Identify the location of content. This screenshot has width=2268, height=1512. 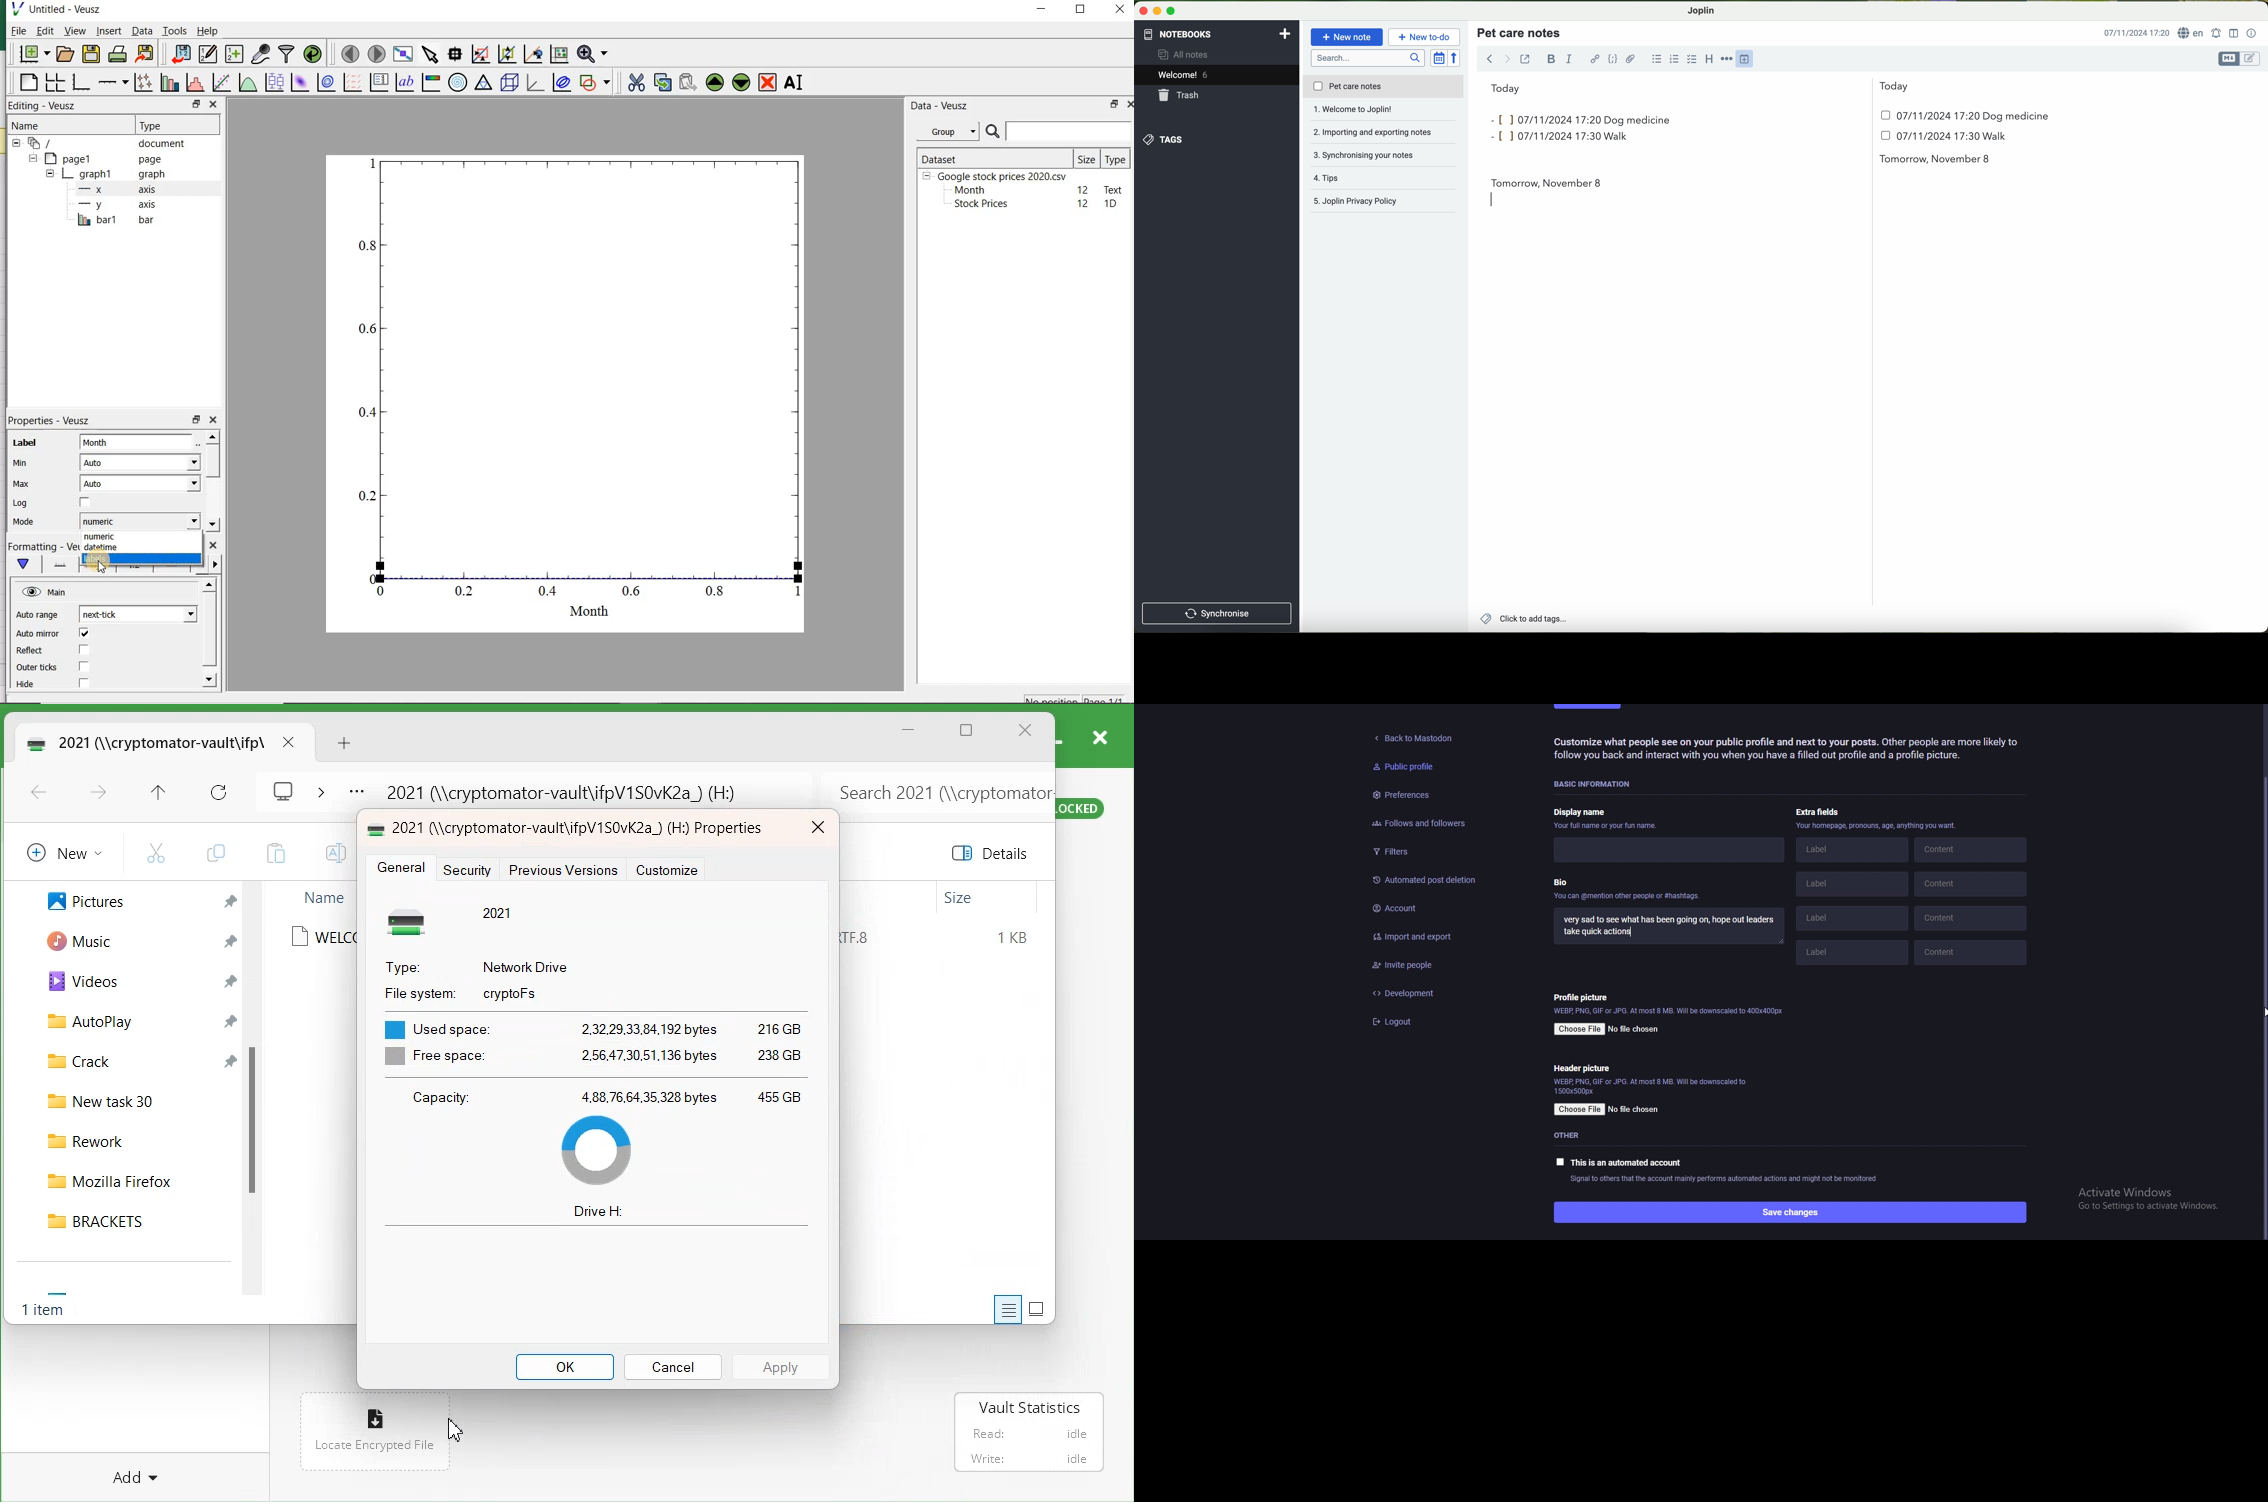
(1972, 852).